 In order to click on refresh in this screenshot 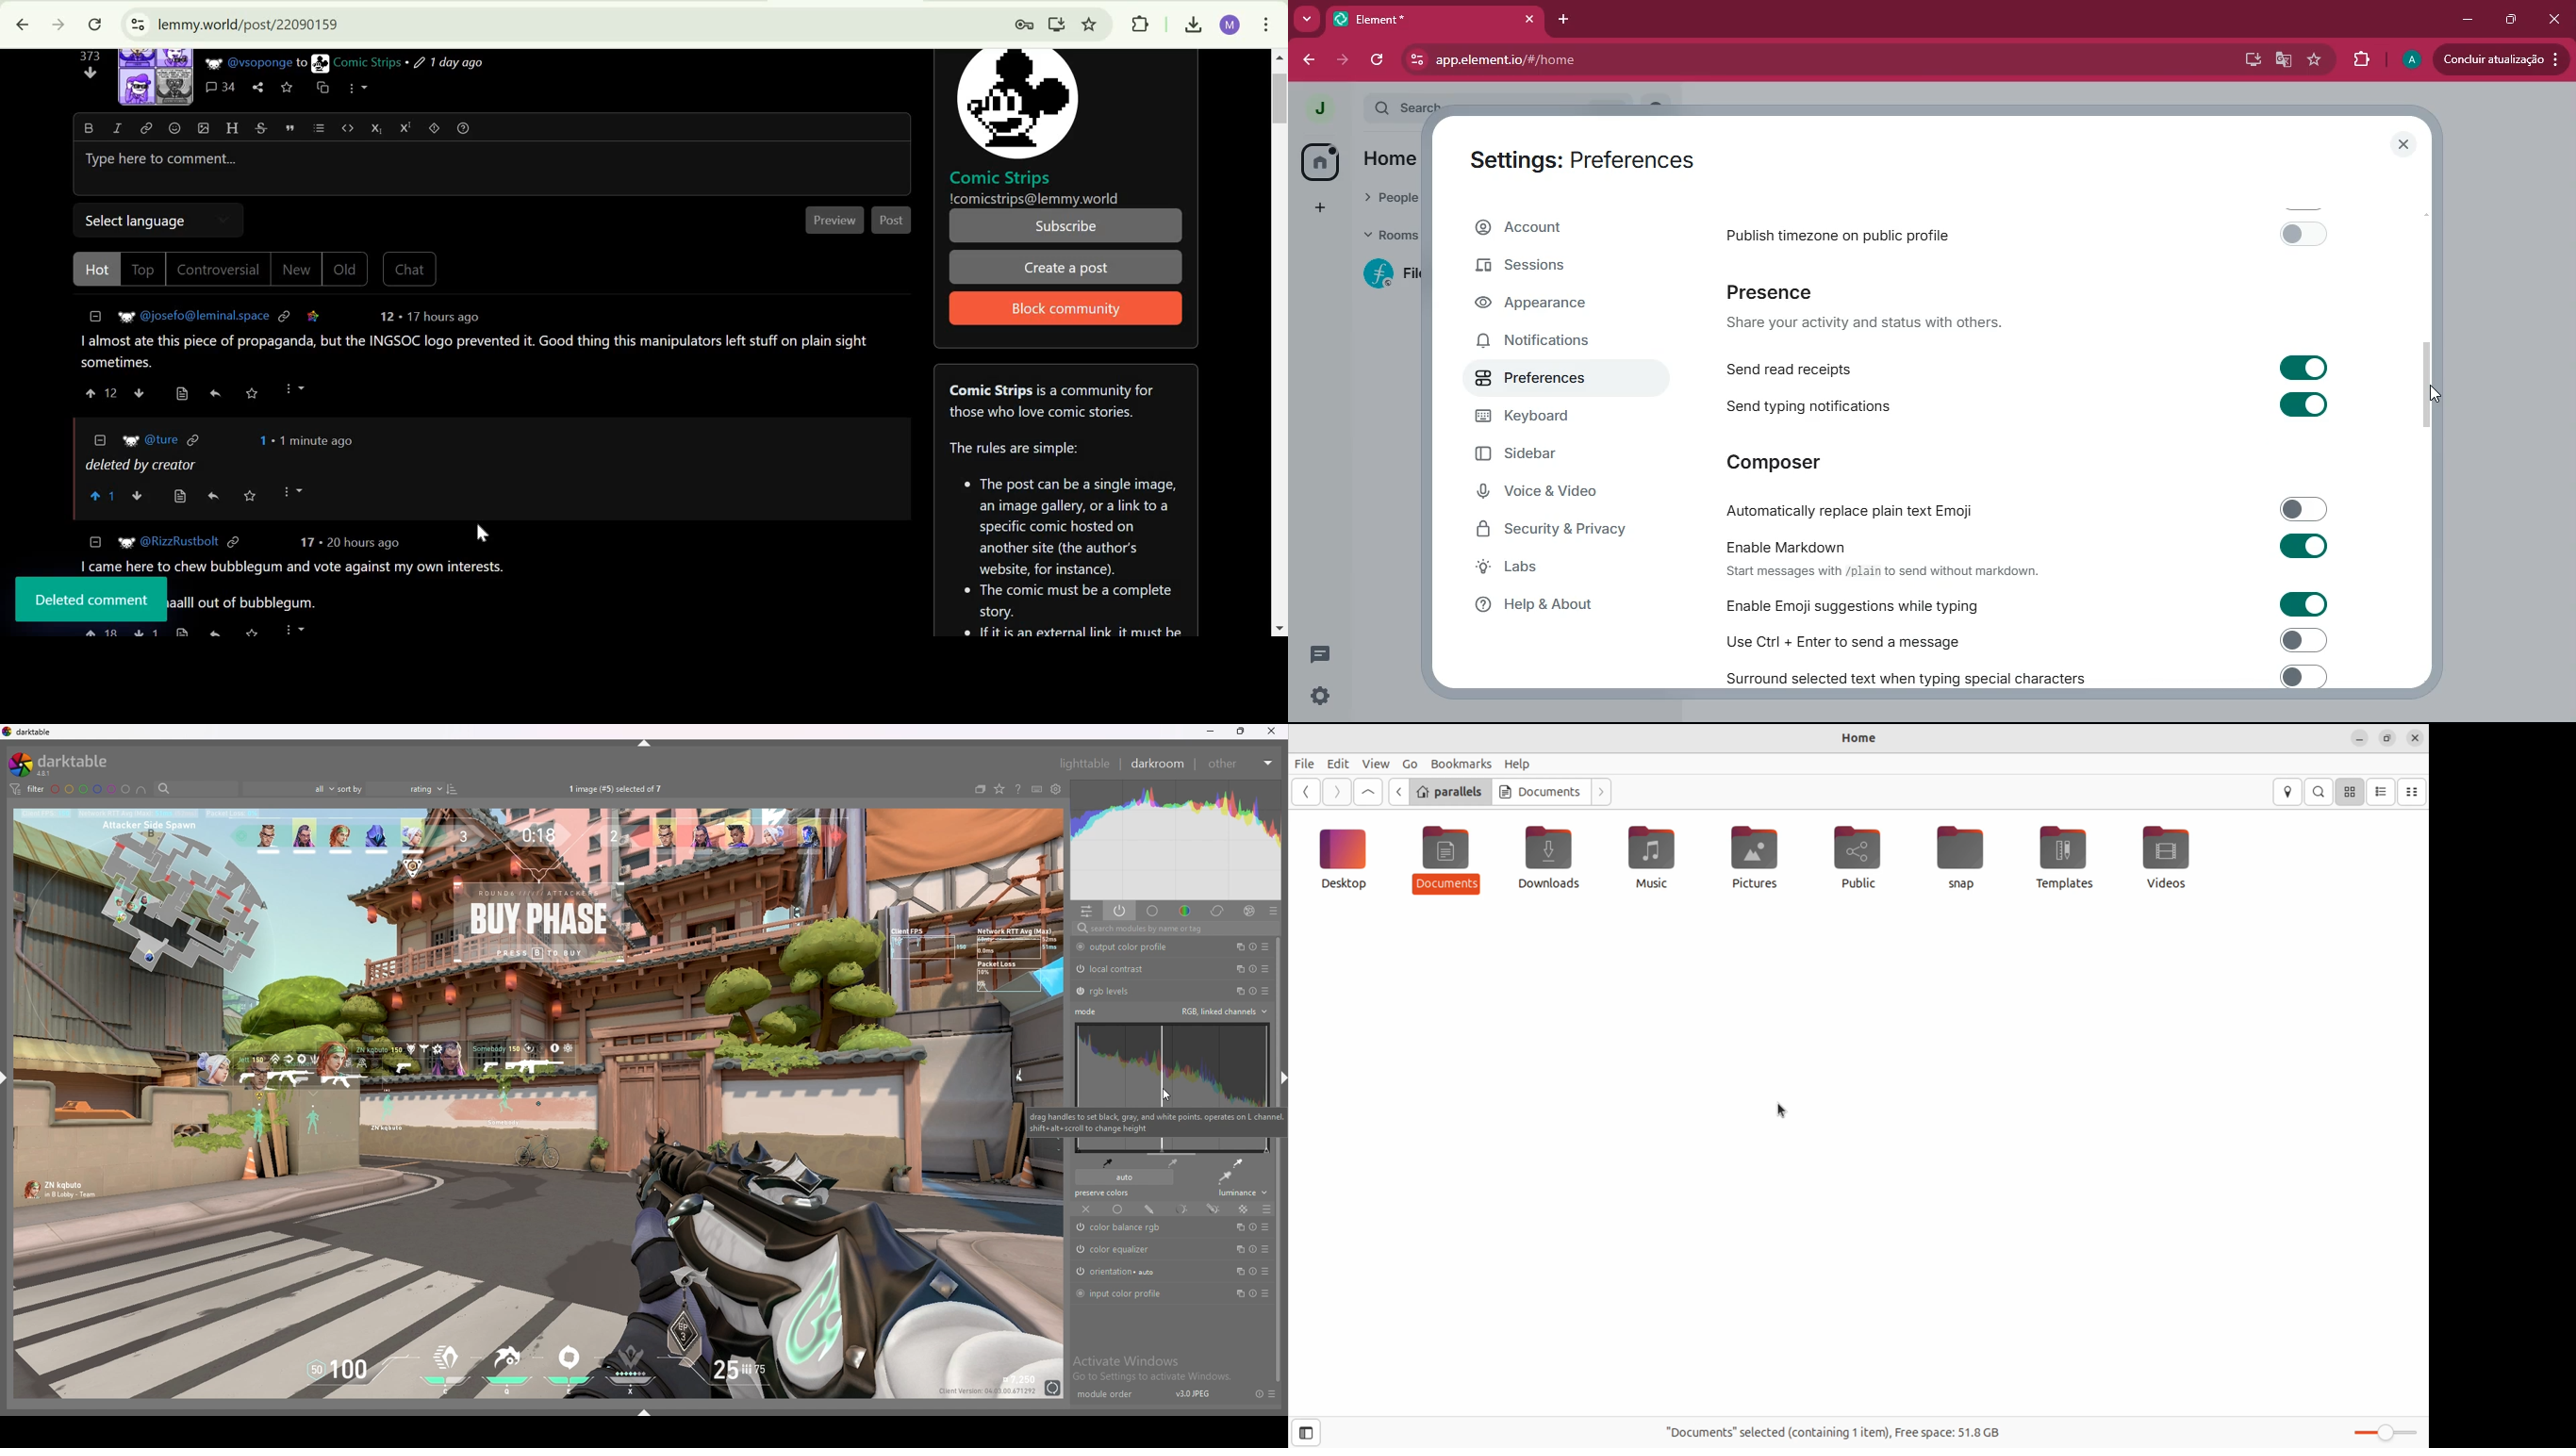, I will do `click(1379, 58)`.